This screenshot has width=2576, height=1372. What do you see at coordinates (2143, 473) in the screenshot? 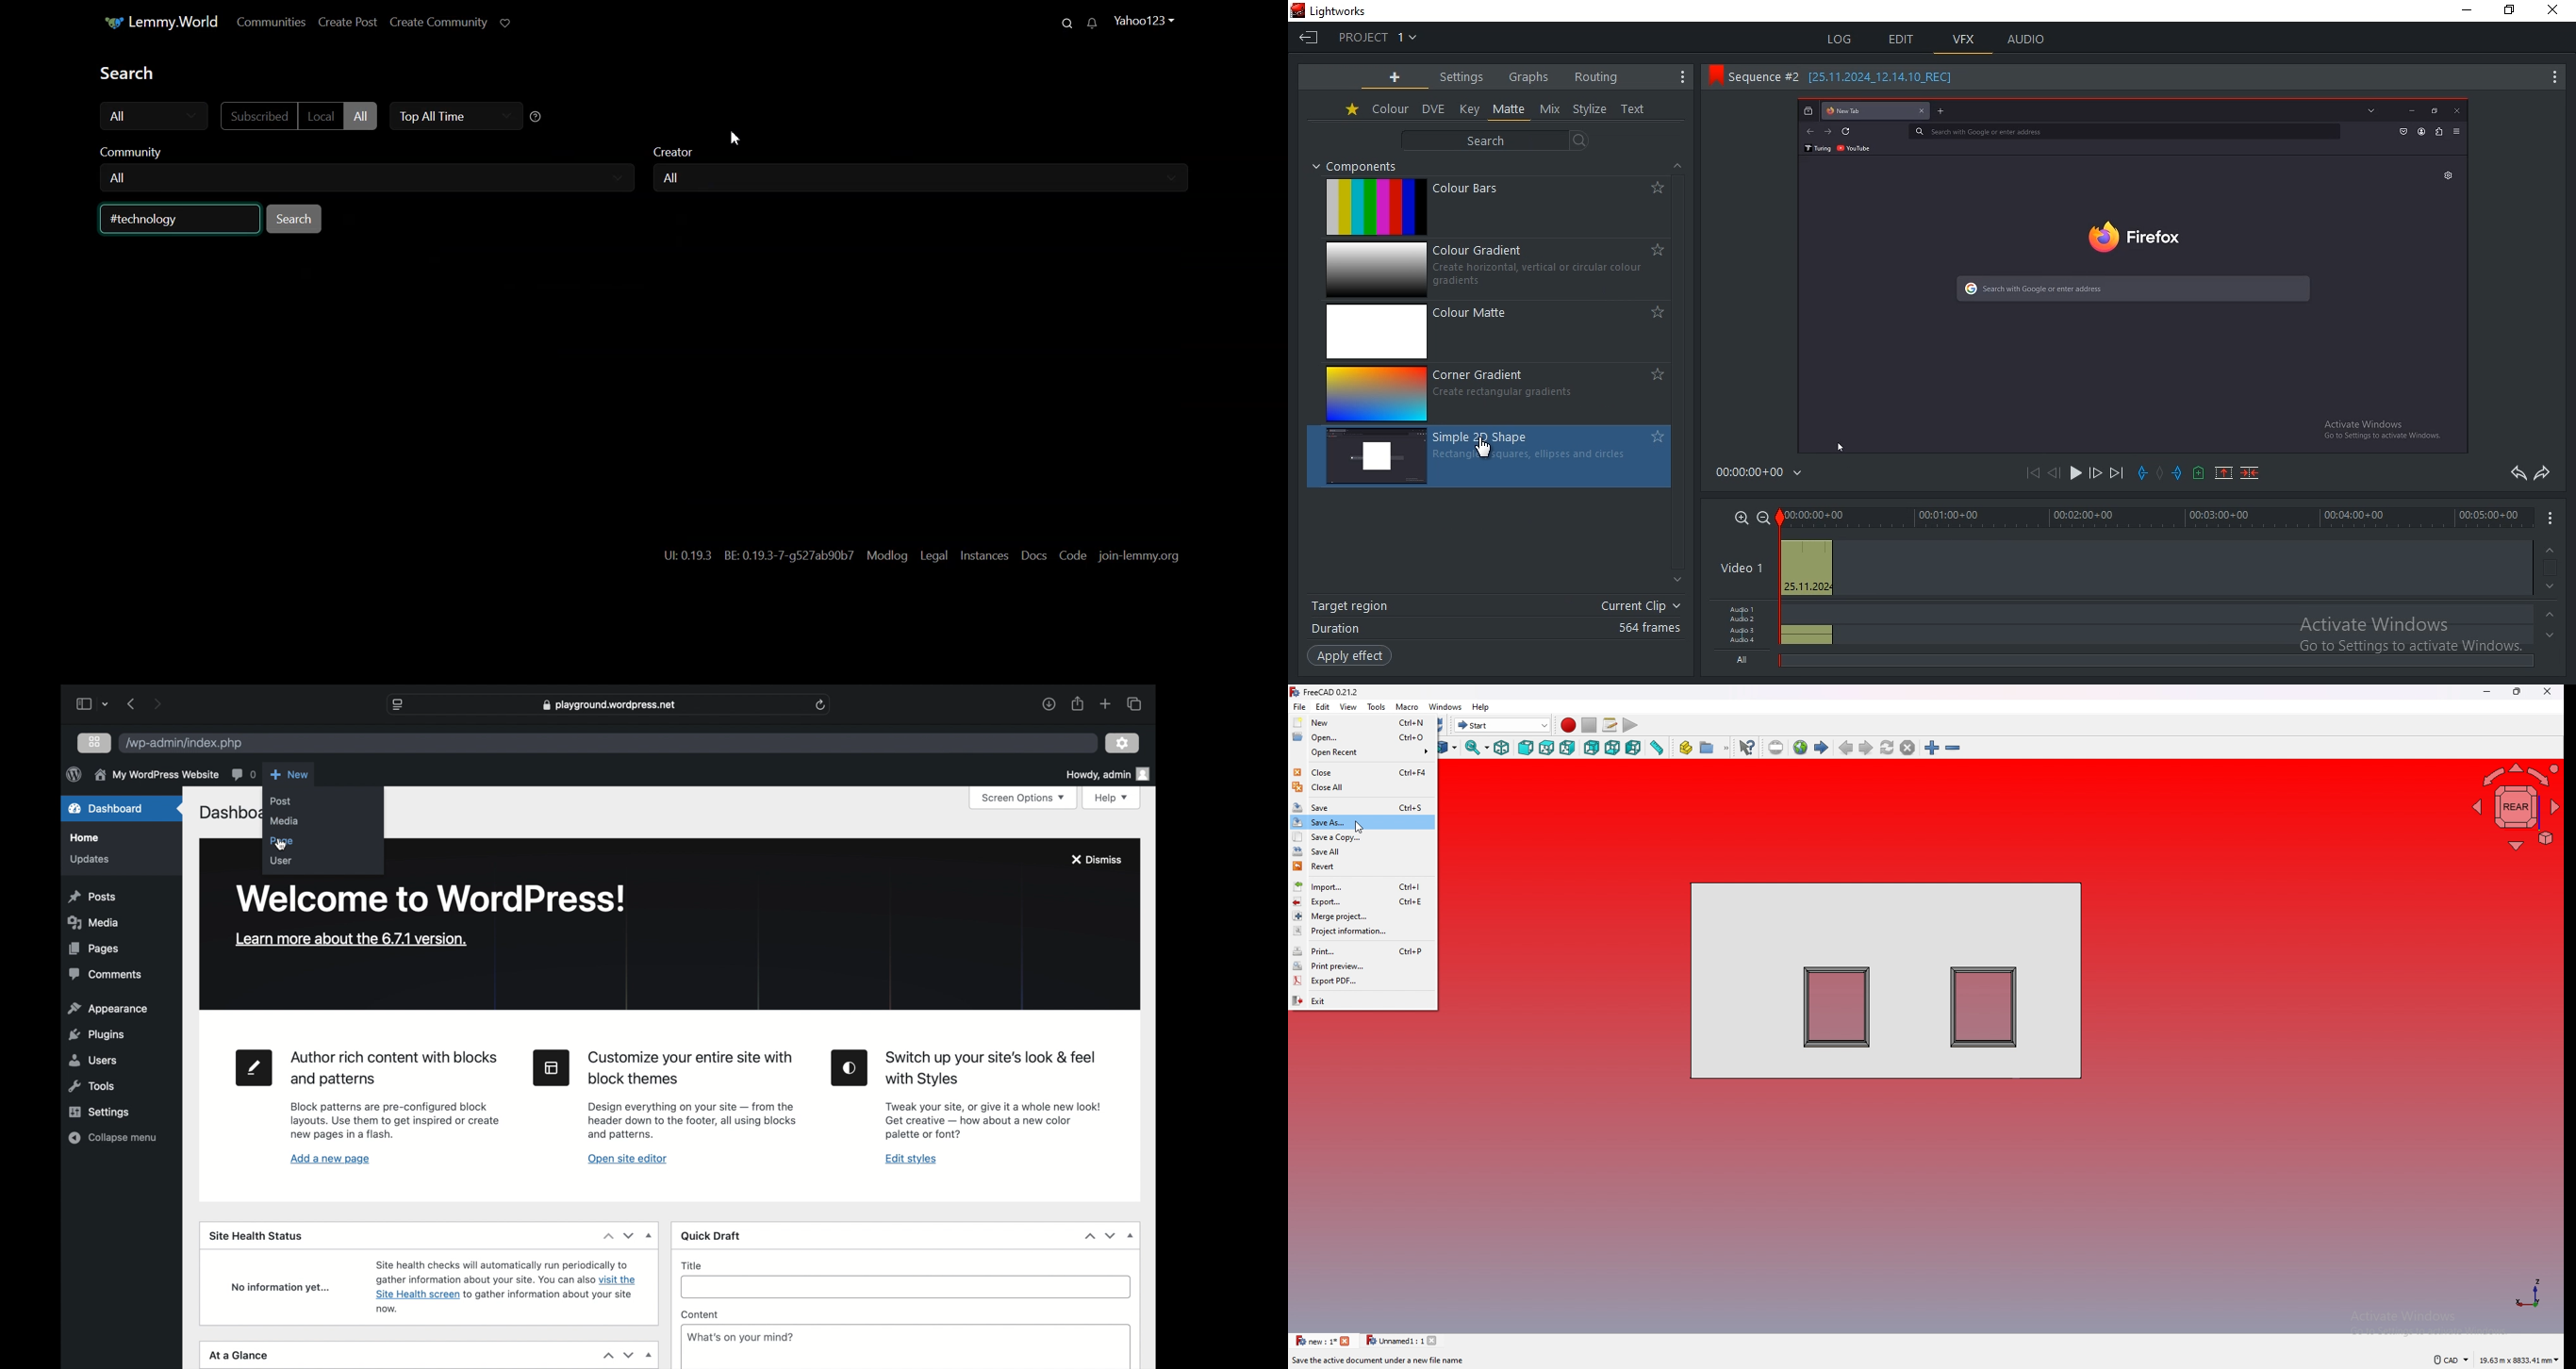
I see `add an in mark` at bounding box center [2143, 473].